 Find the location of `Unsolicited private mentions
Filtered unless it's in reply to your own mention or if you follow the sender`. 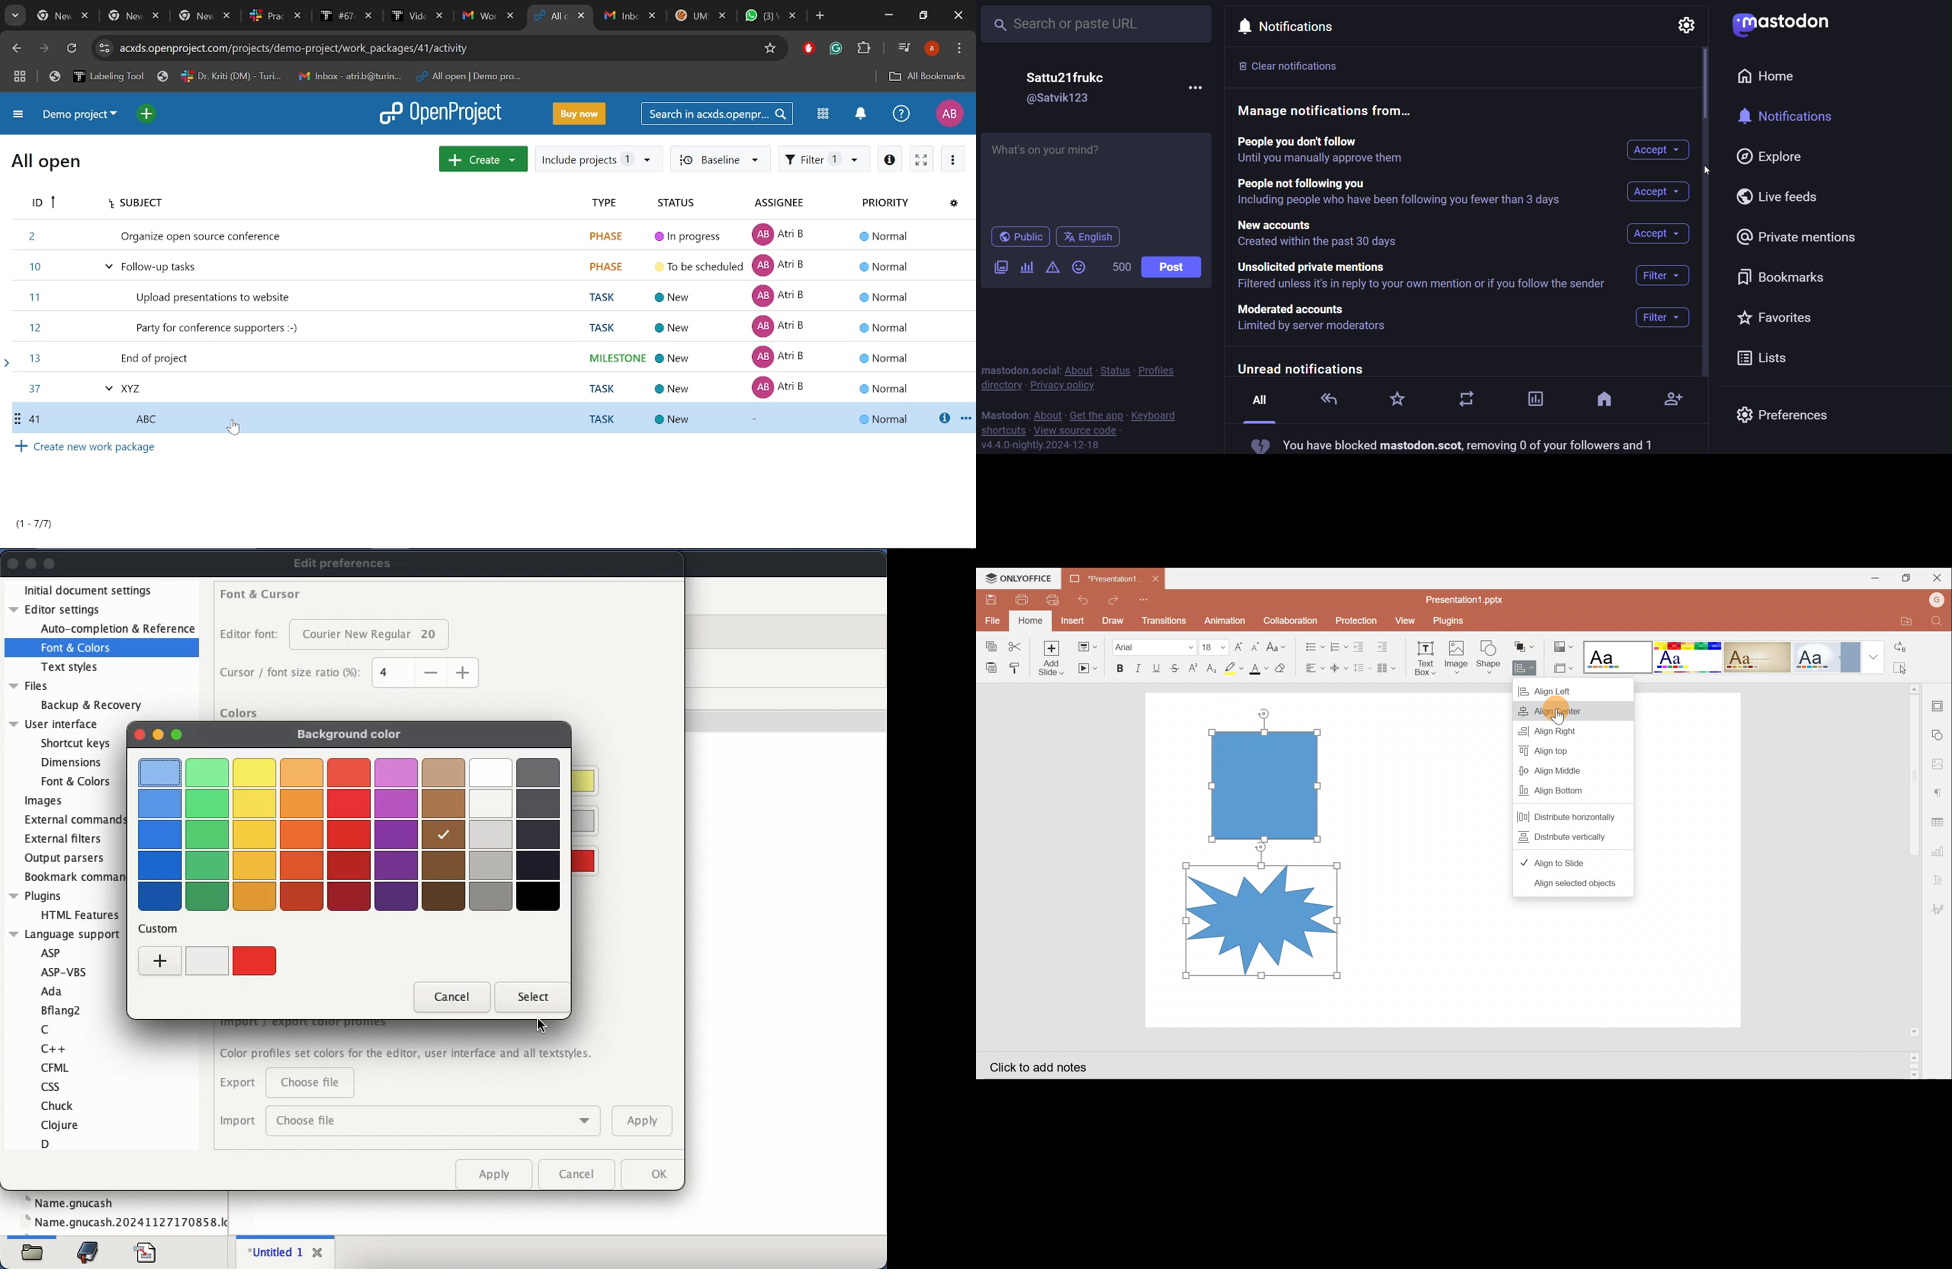

Unsolicited private mentions
Filtered unless it's in reply to your own mention or if you follow the sender is located at coordinates (1423, 277).